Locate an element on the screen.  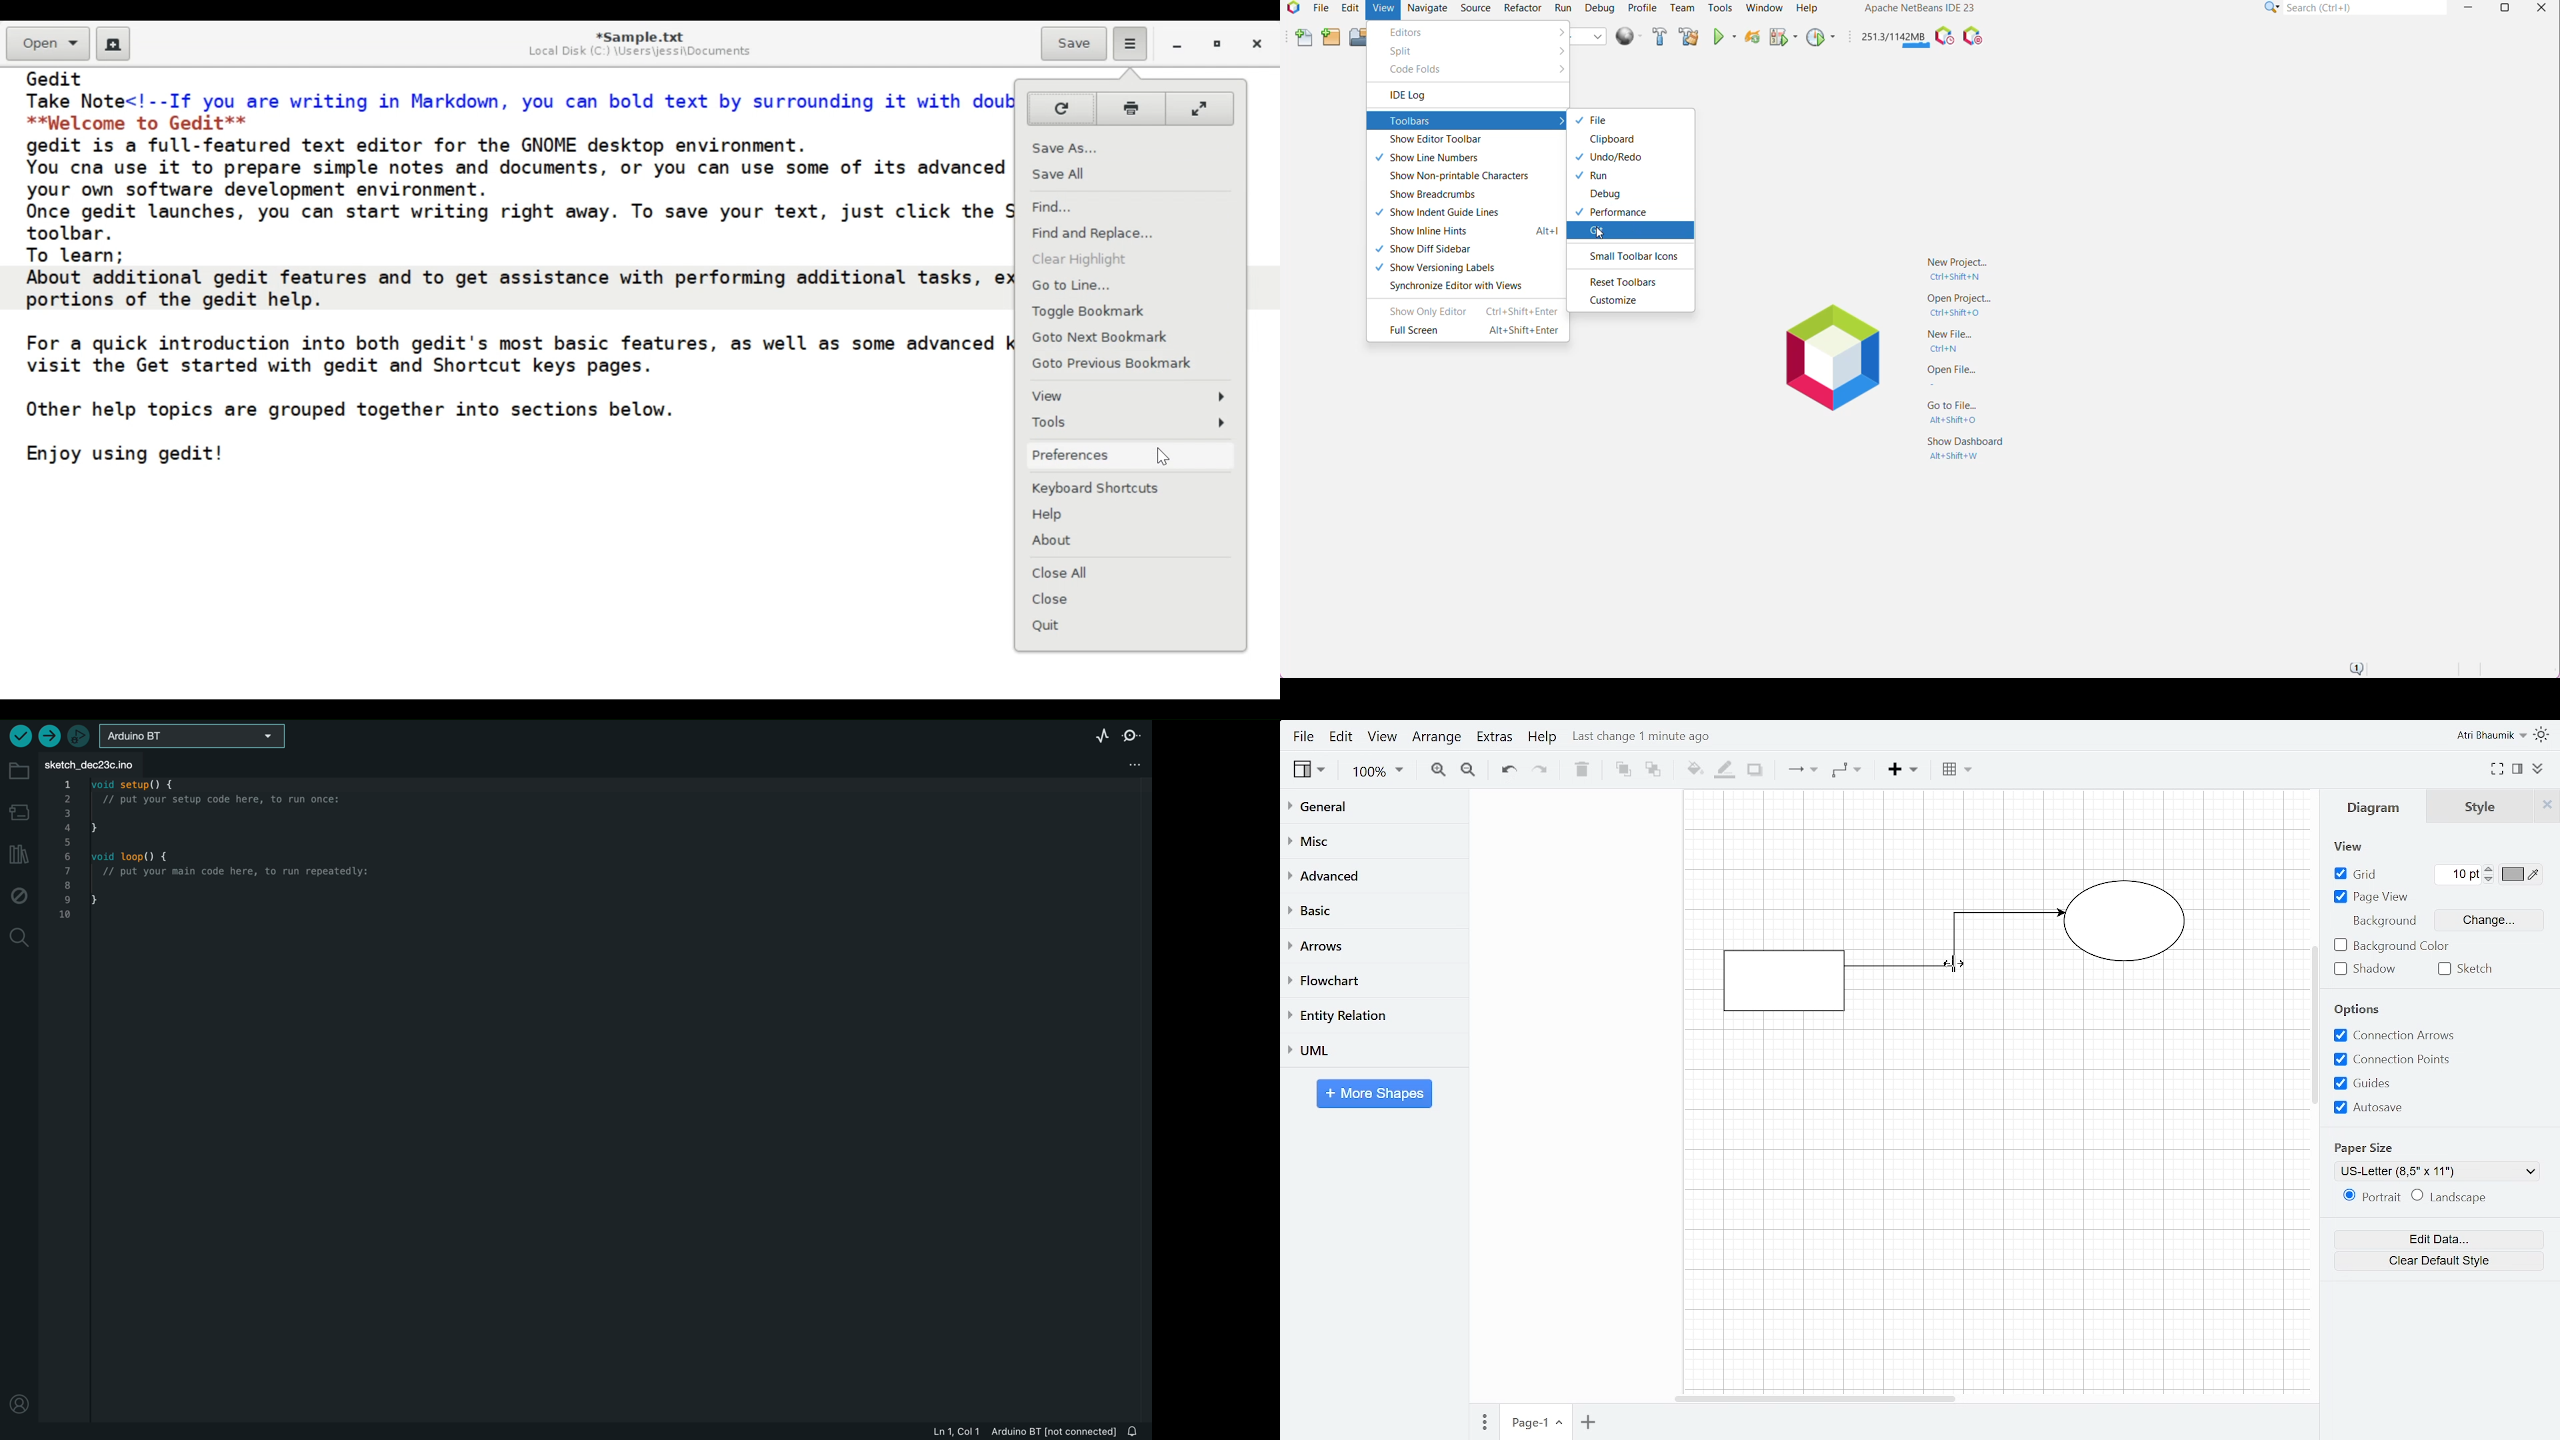
Goto Previous Bookmark is located at coordinates (1131, 363).